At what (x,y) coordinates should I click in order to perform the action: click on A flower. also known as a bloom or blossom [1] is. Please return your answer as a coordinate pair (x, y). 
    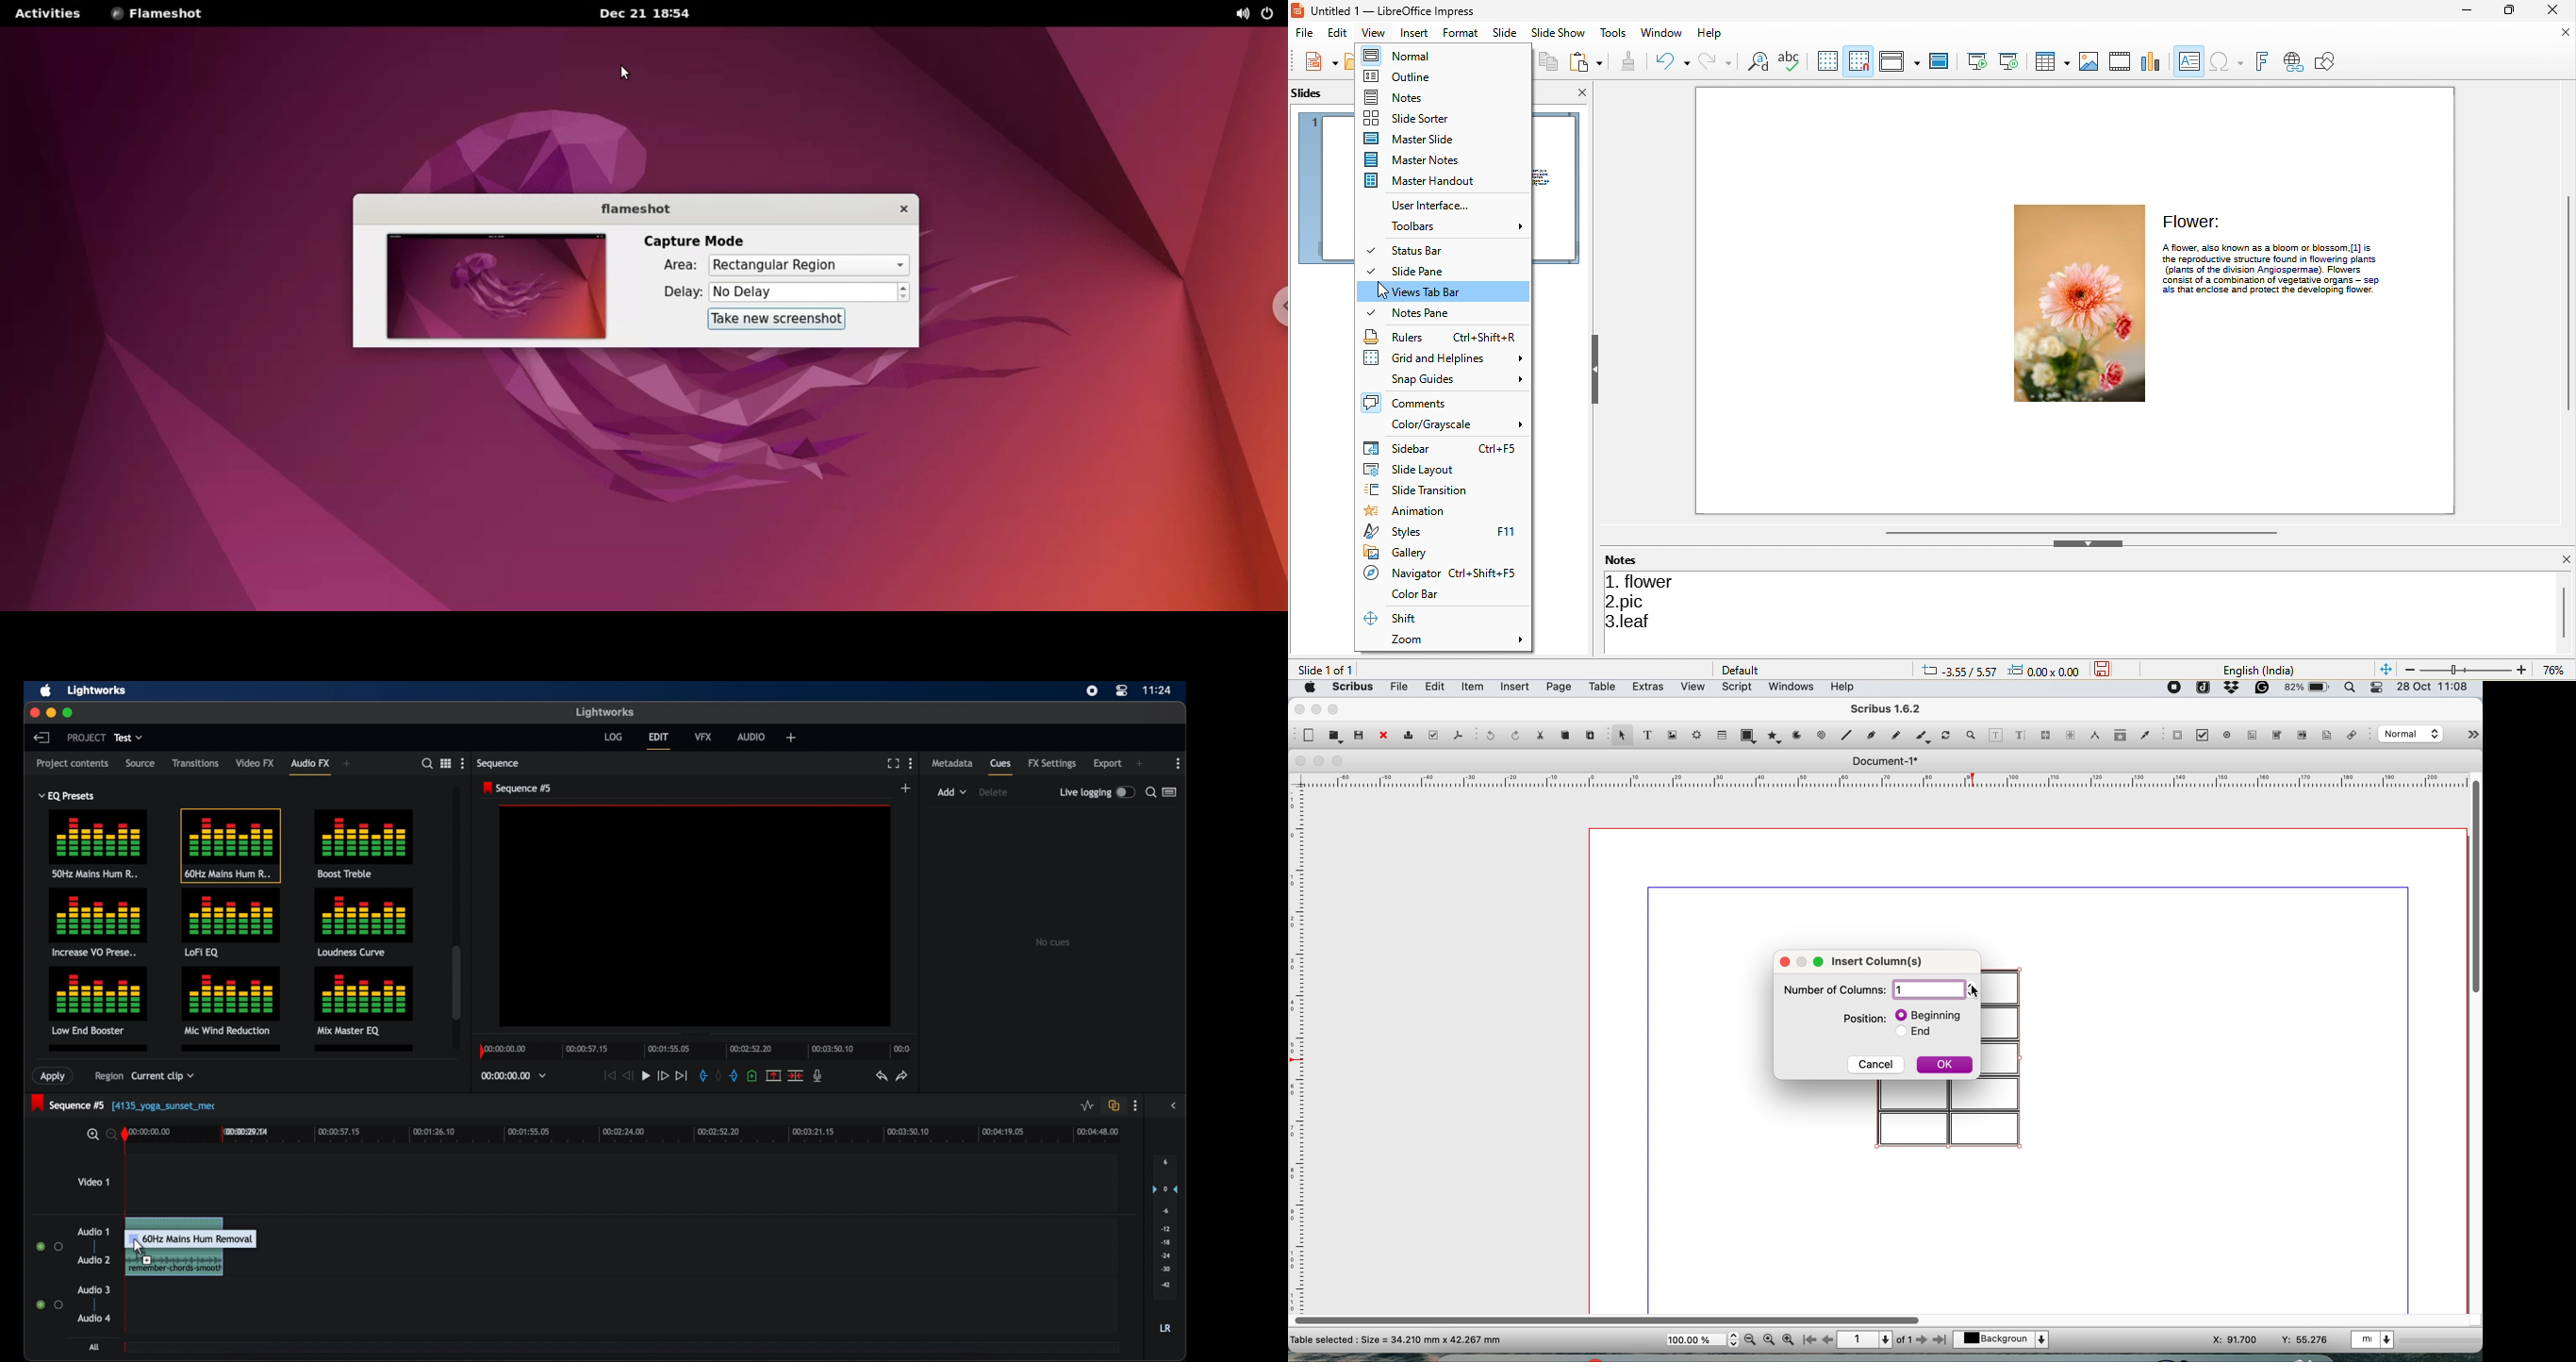
    Looking at the image, I should click on (2266, 248).